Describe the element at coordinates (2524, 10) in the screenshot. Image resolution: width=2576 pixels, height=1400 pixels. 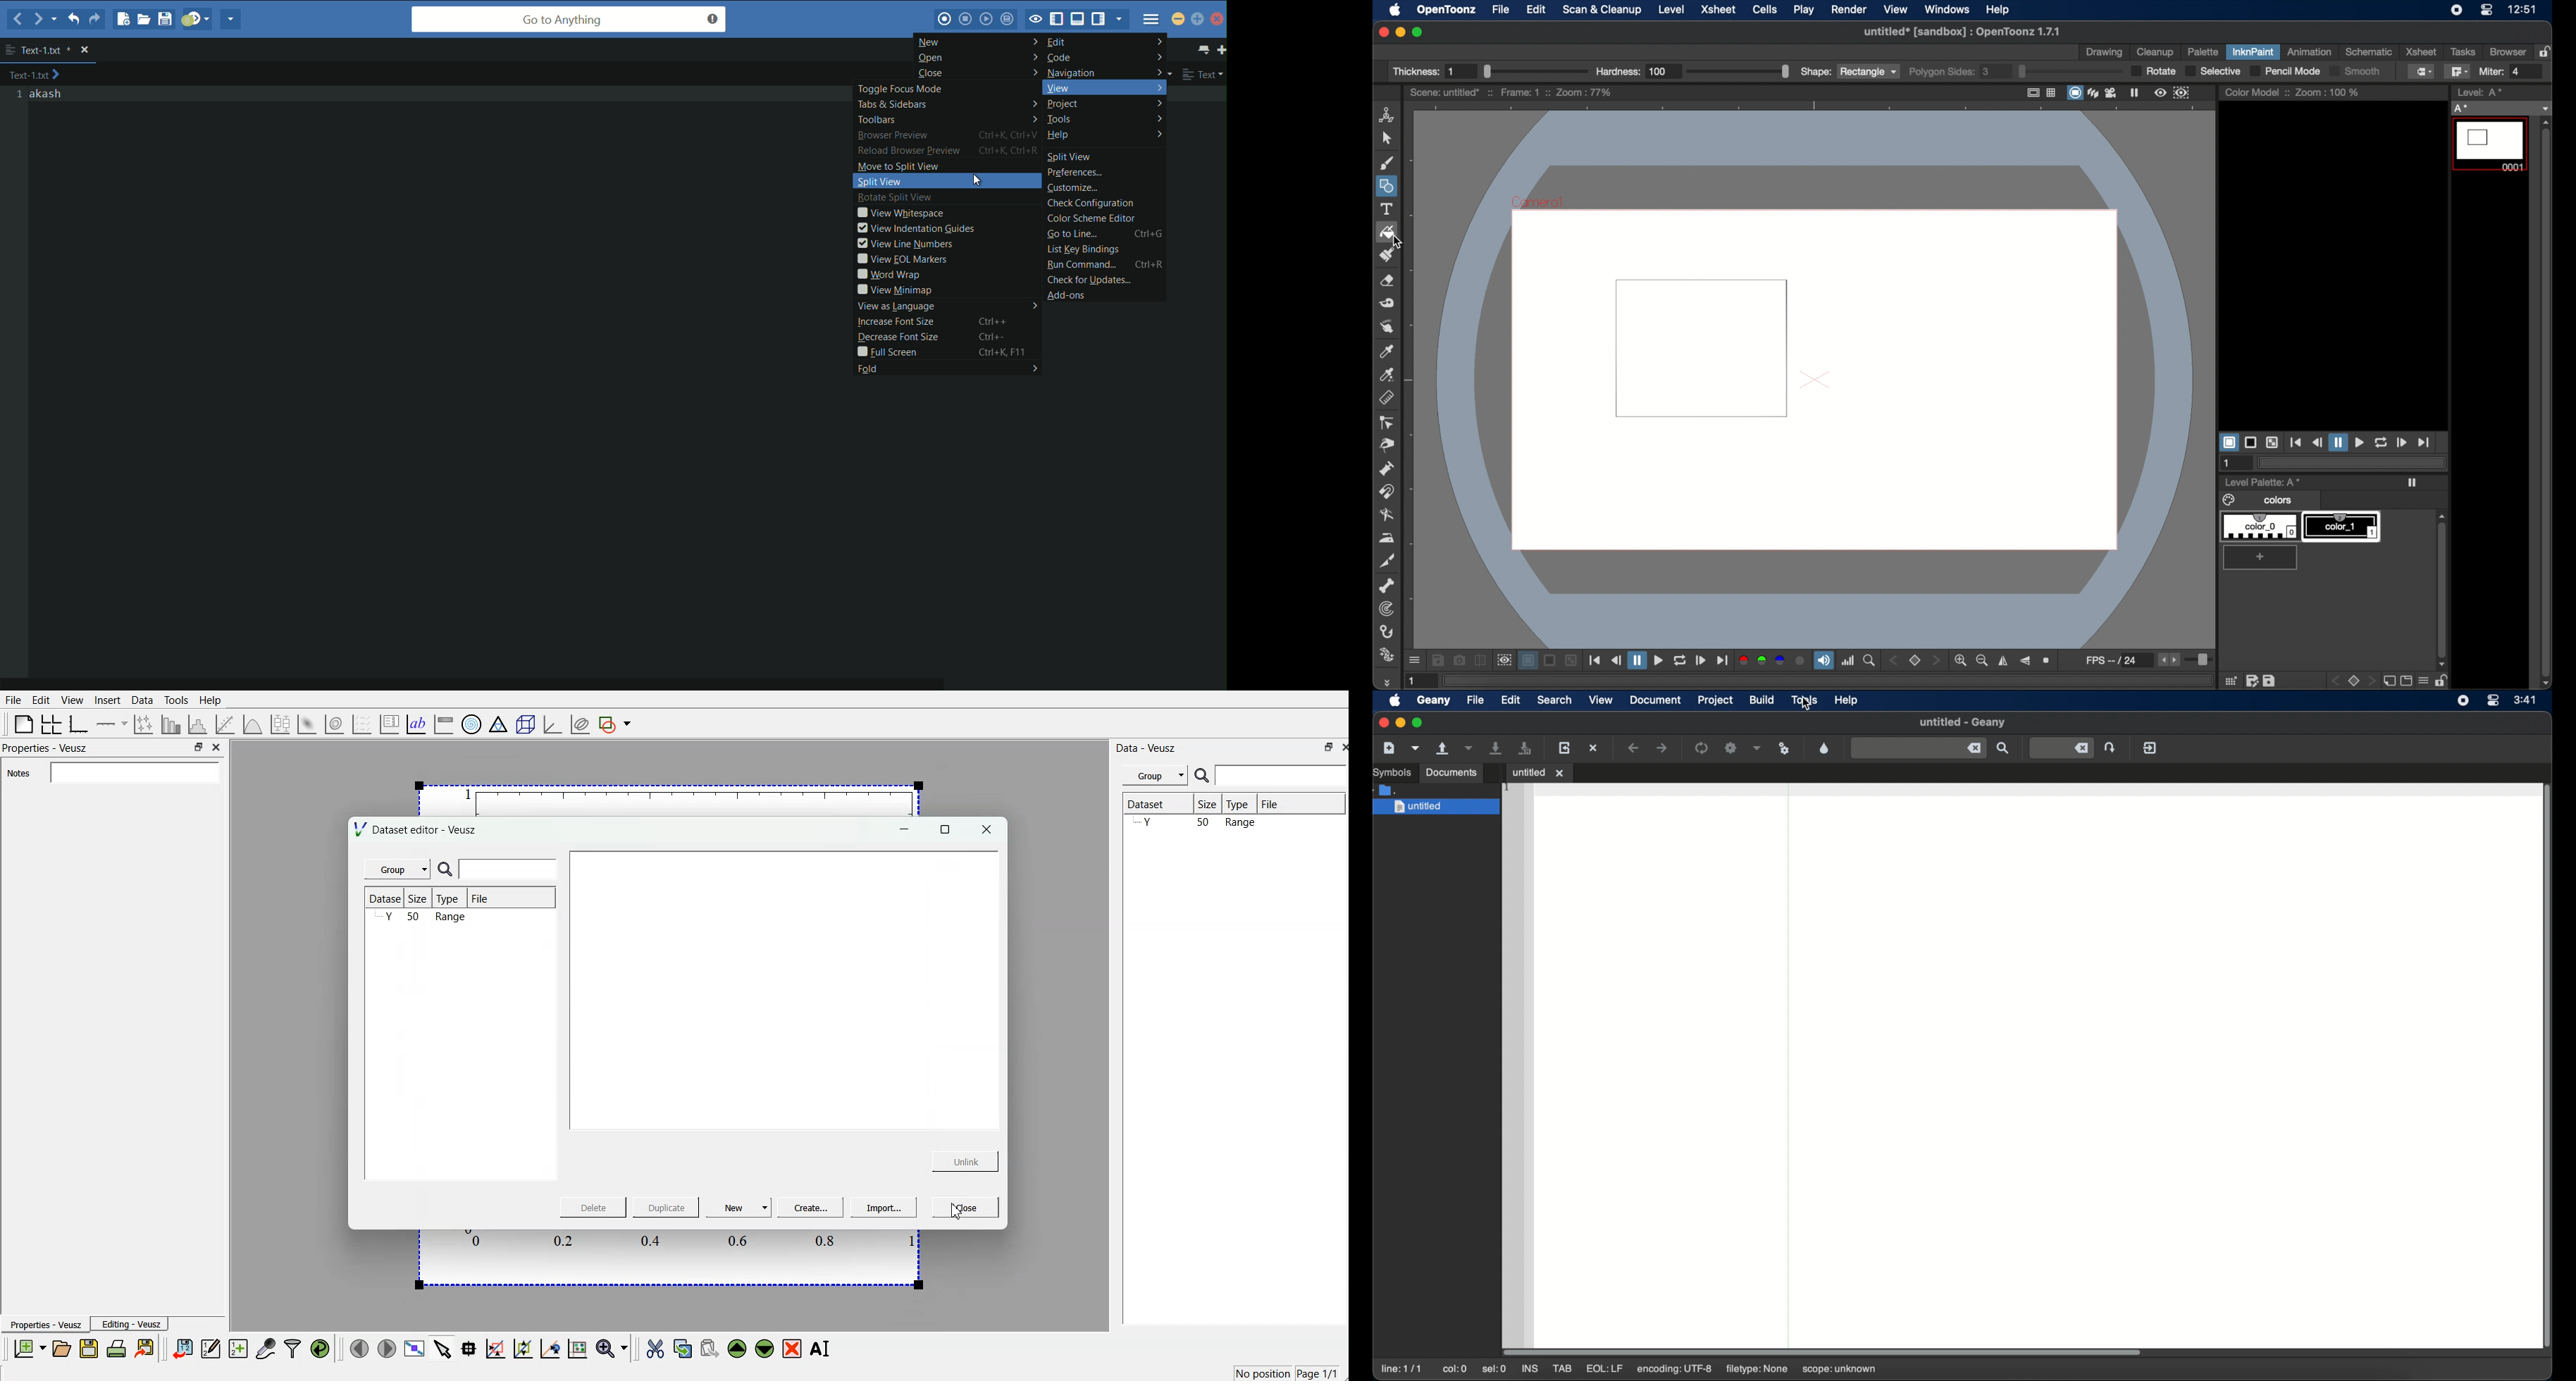
I see `12:51` at that location.